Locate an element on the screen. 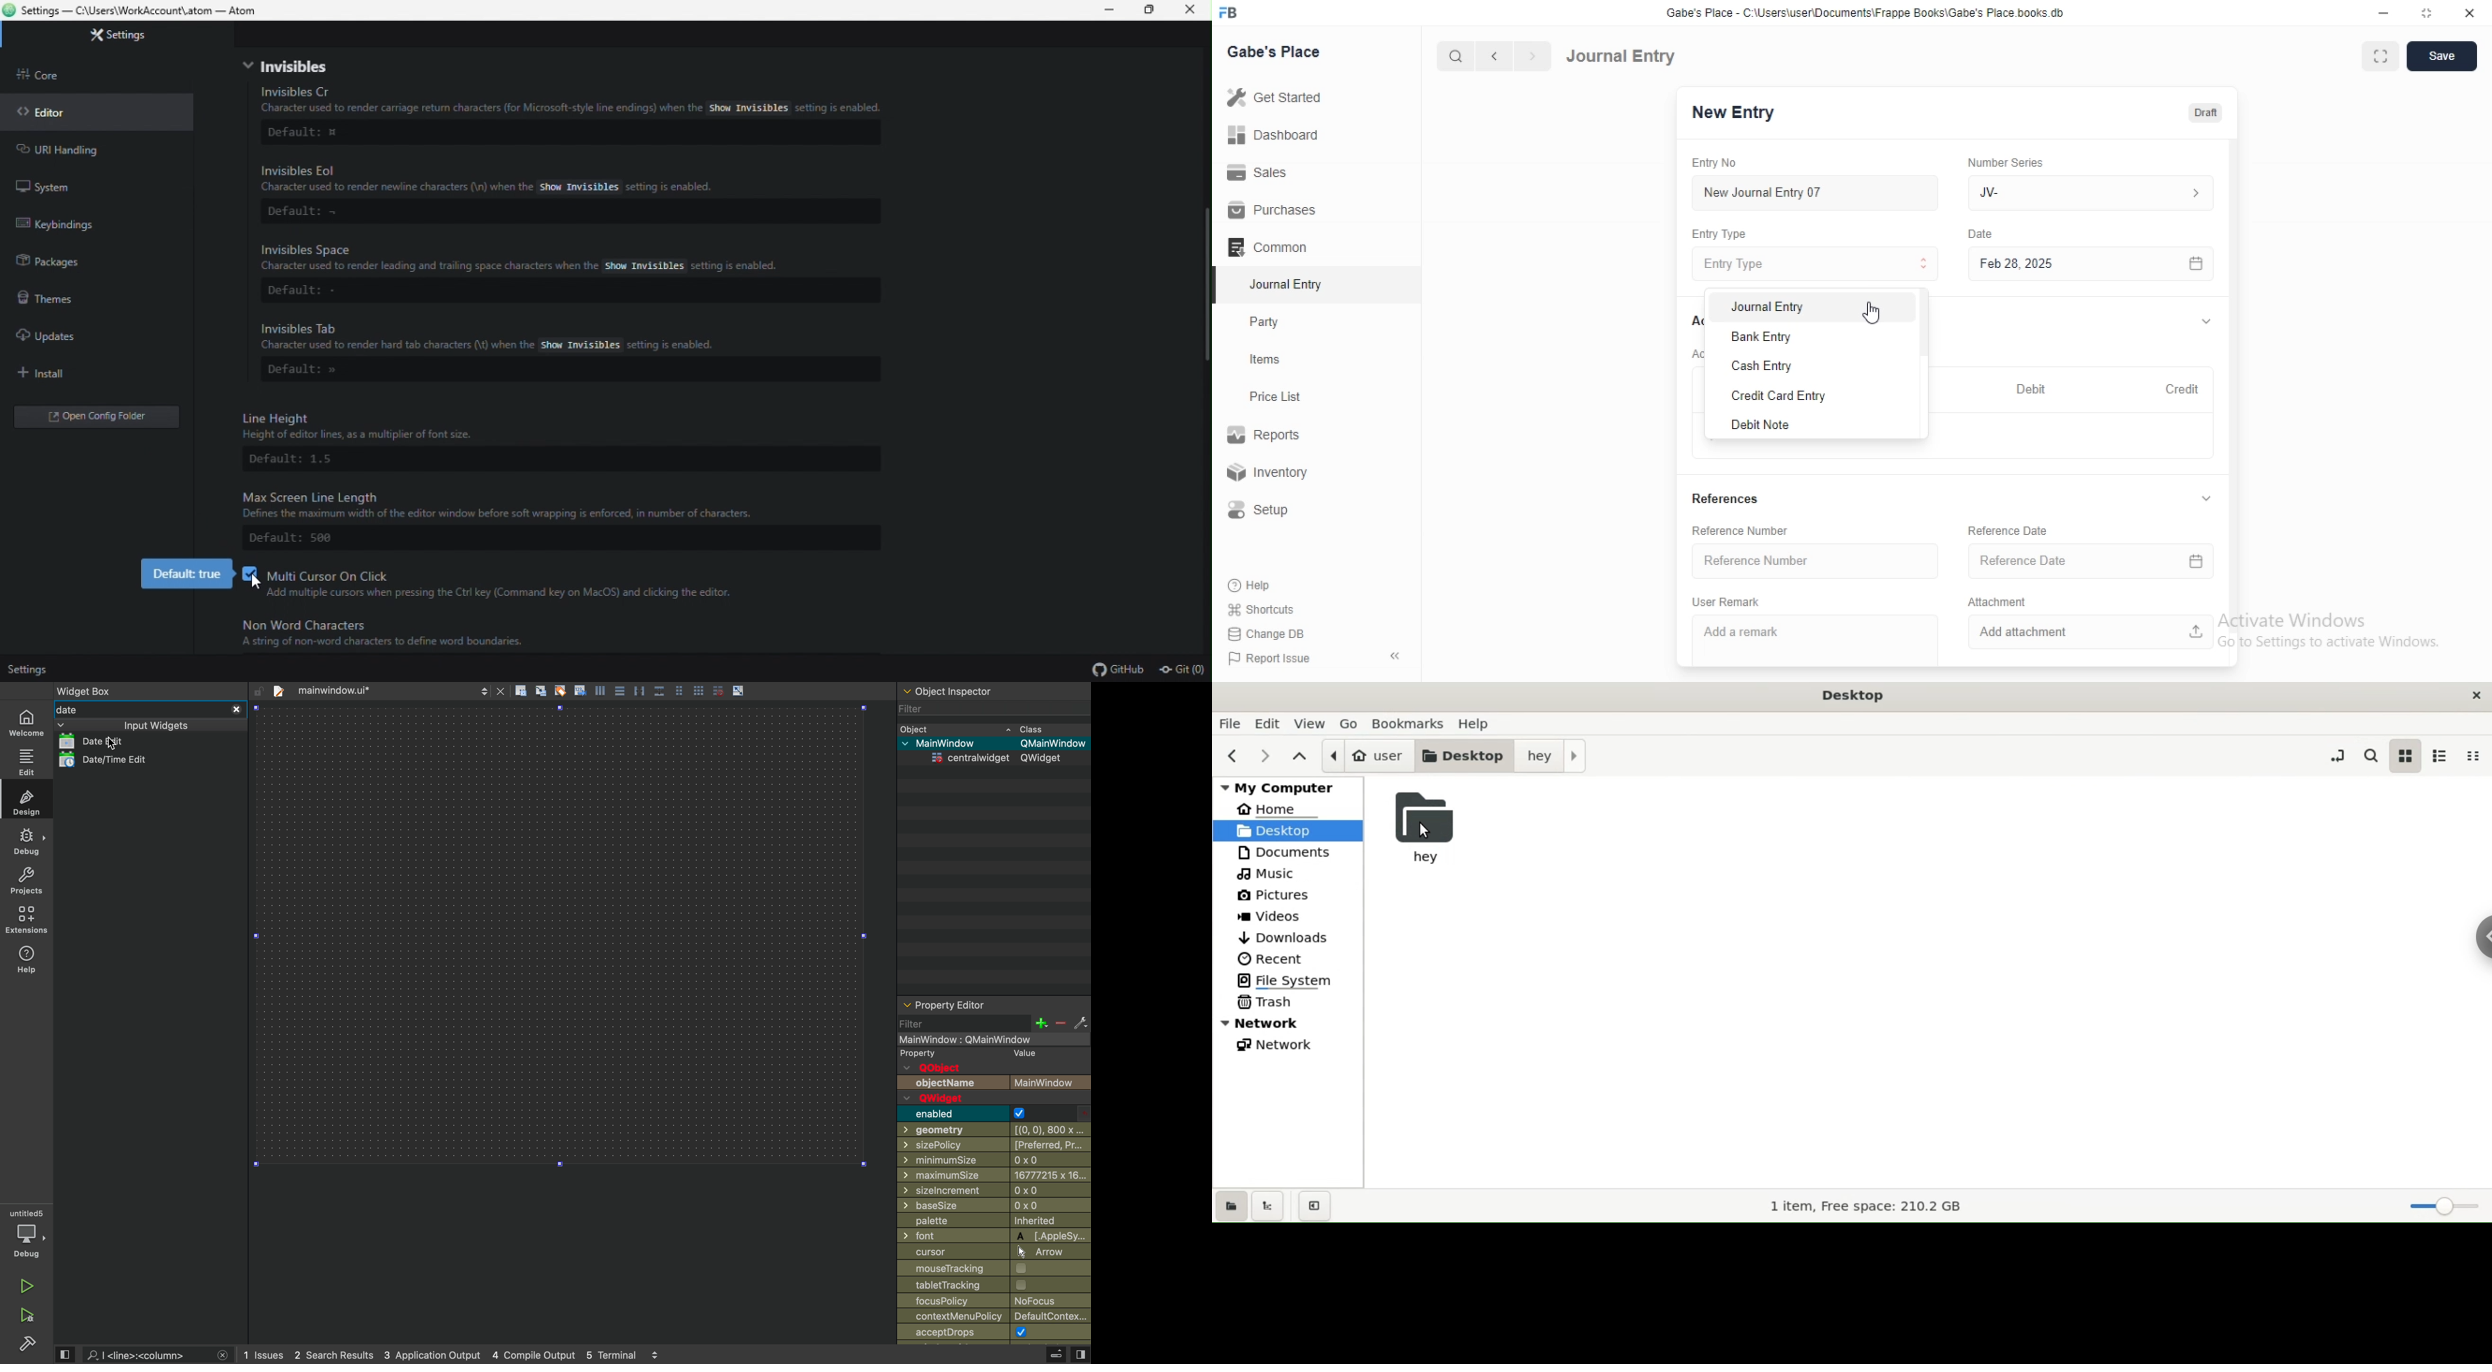  ‘Change DB is located at coordinates (1267, 634).